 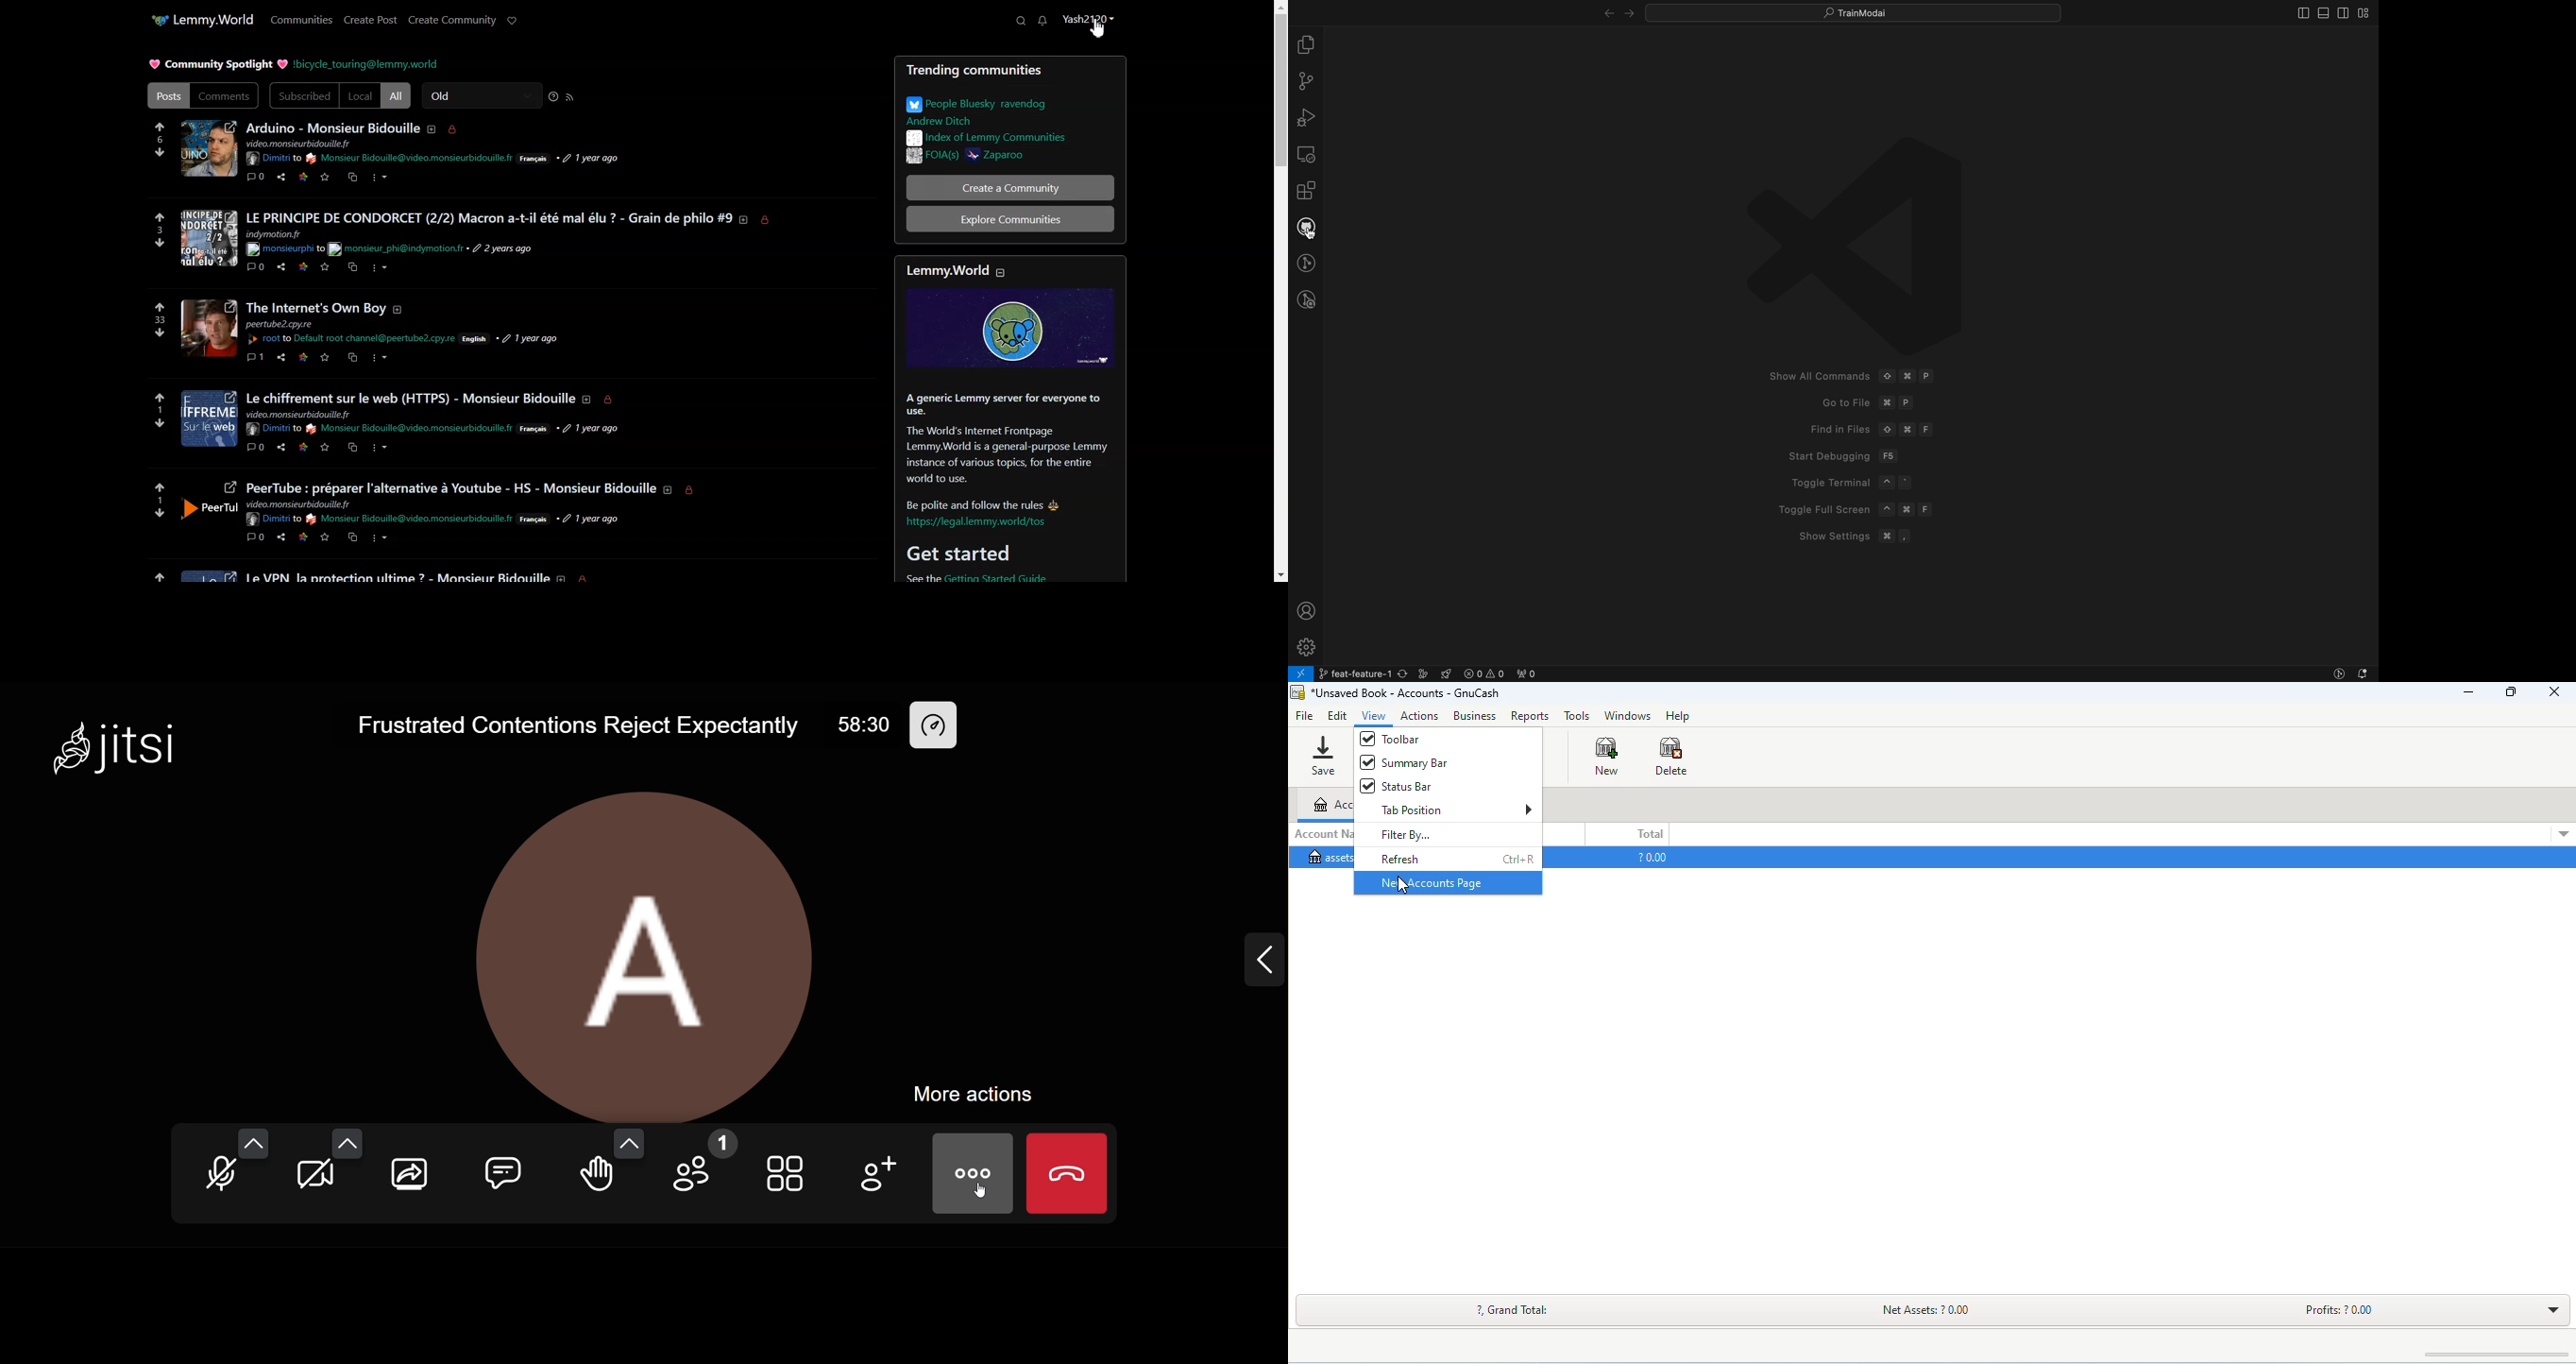 What do you see at coordinates (151, 230) in the screenshot?
I see `3` at bounding box center [151, 230].